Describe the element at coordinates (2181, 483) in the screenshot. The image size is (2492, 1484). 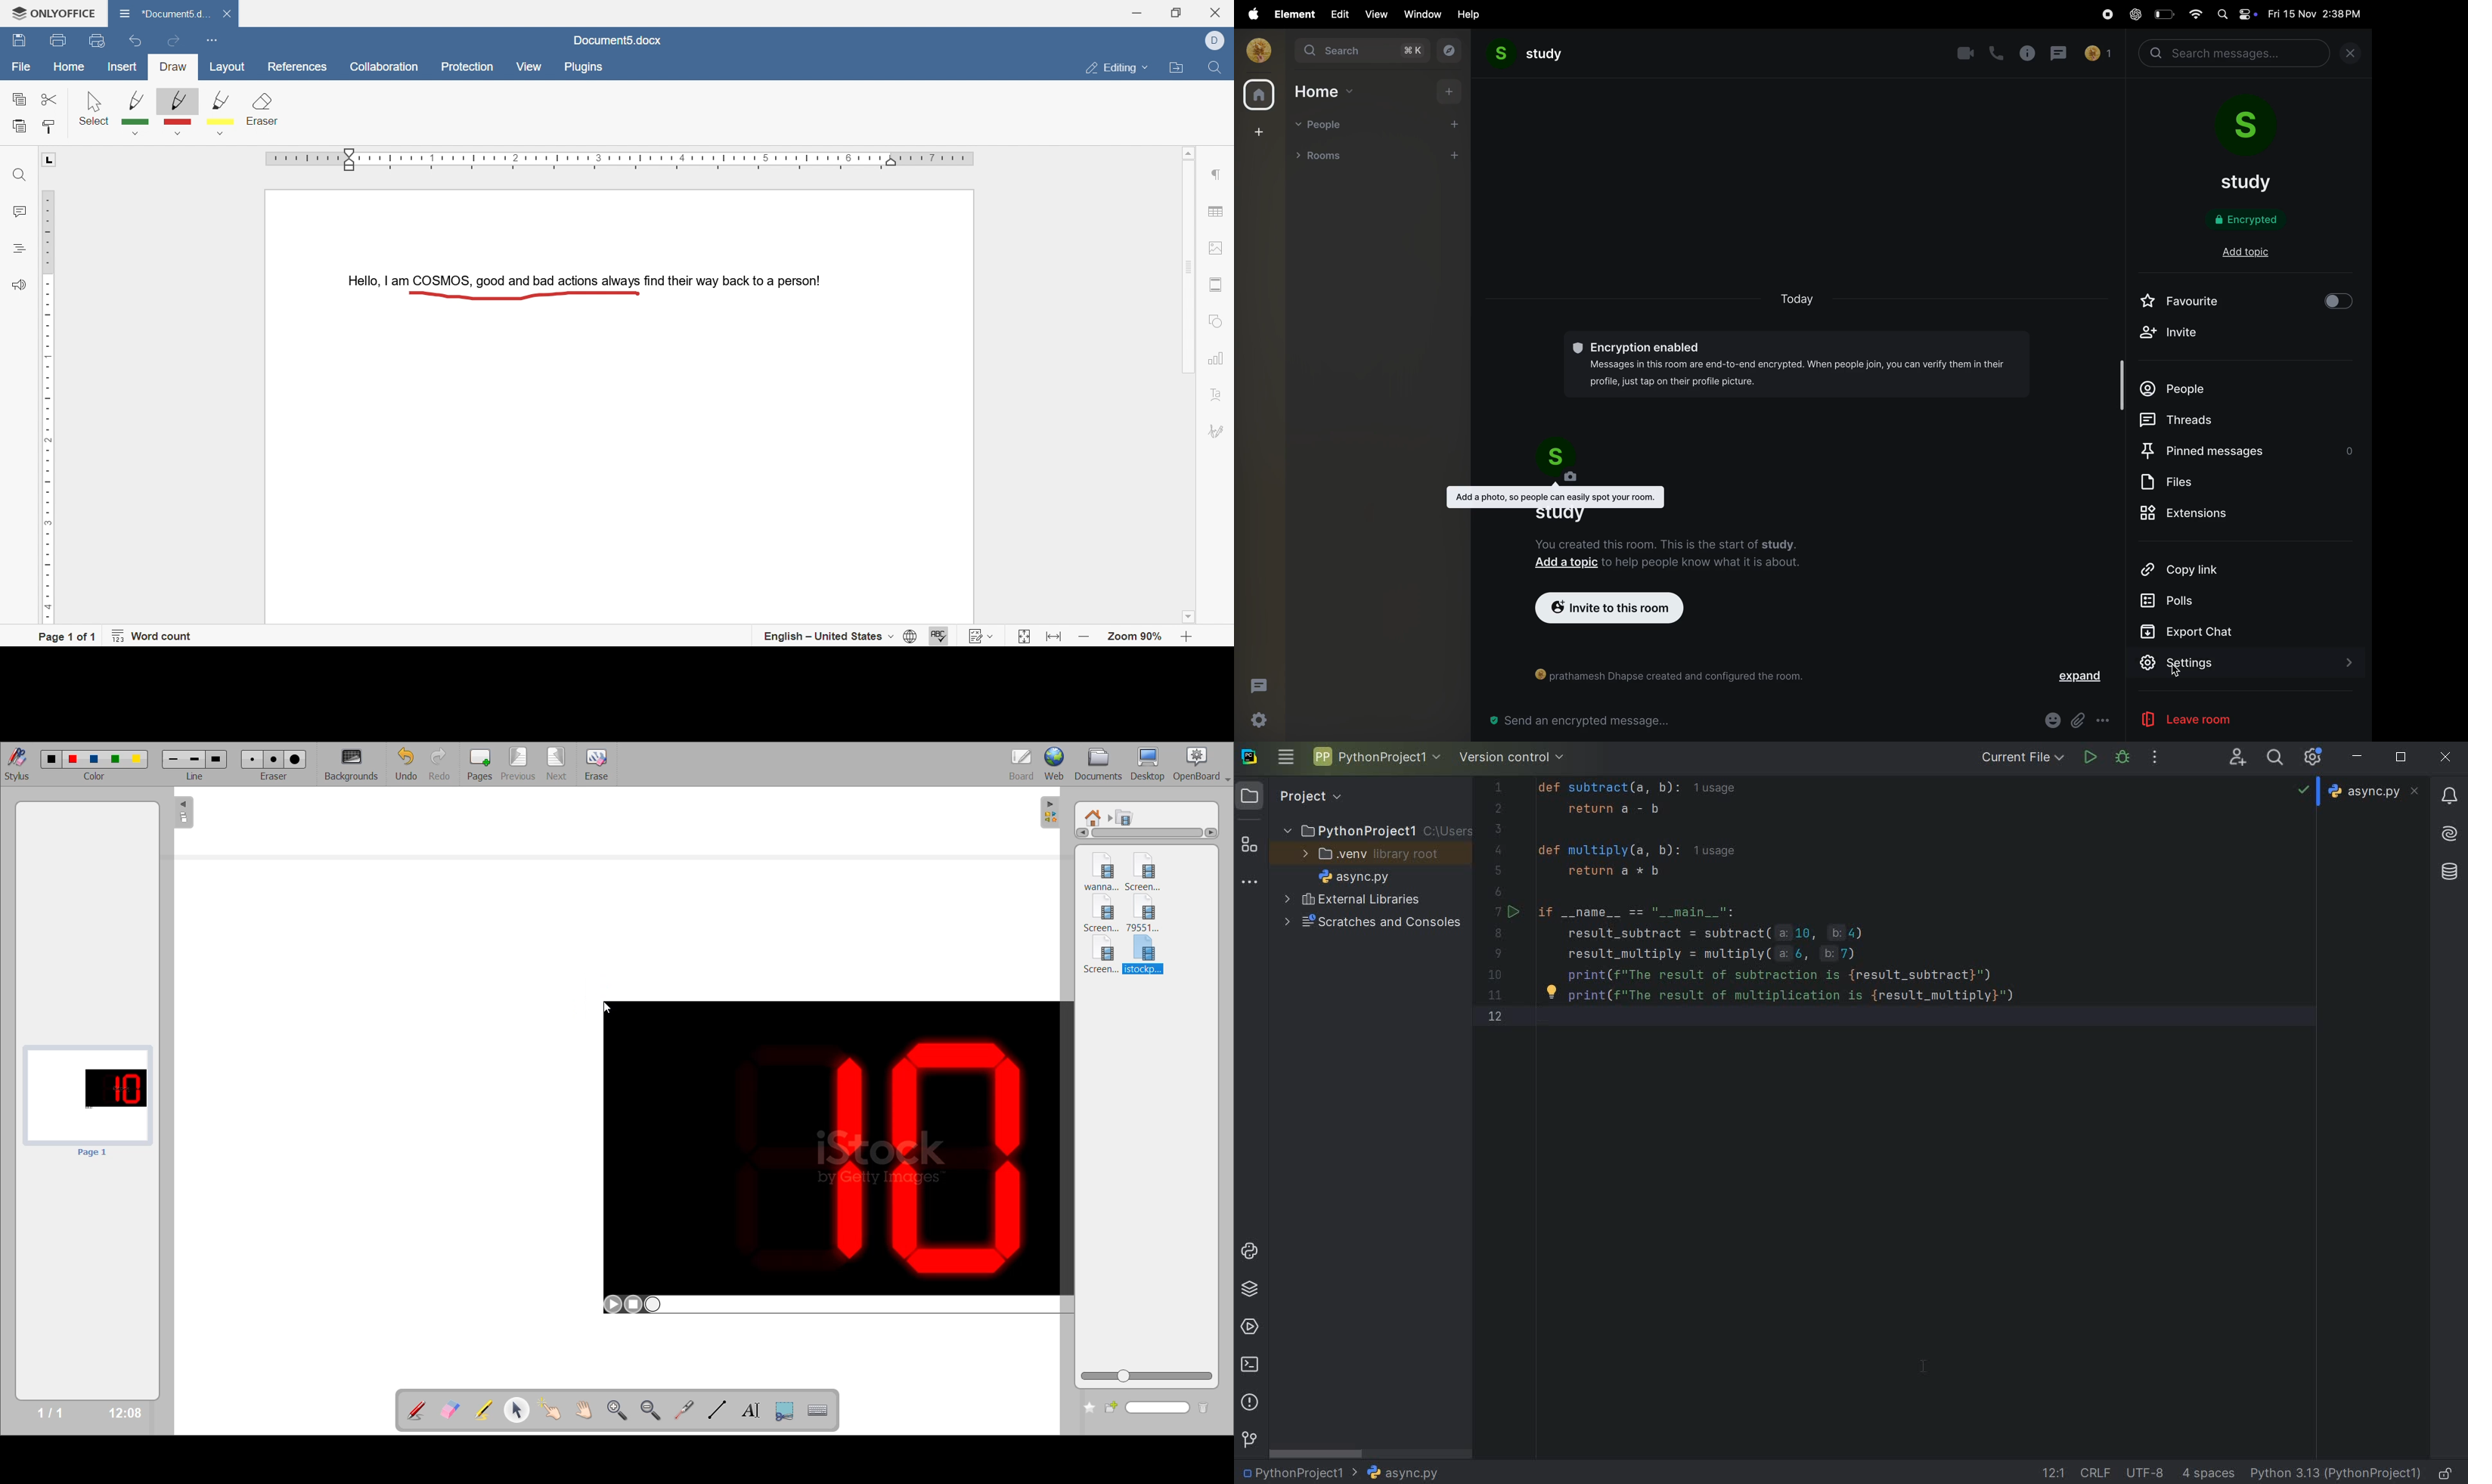
I see `files` at that location.